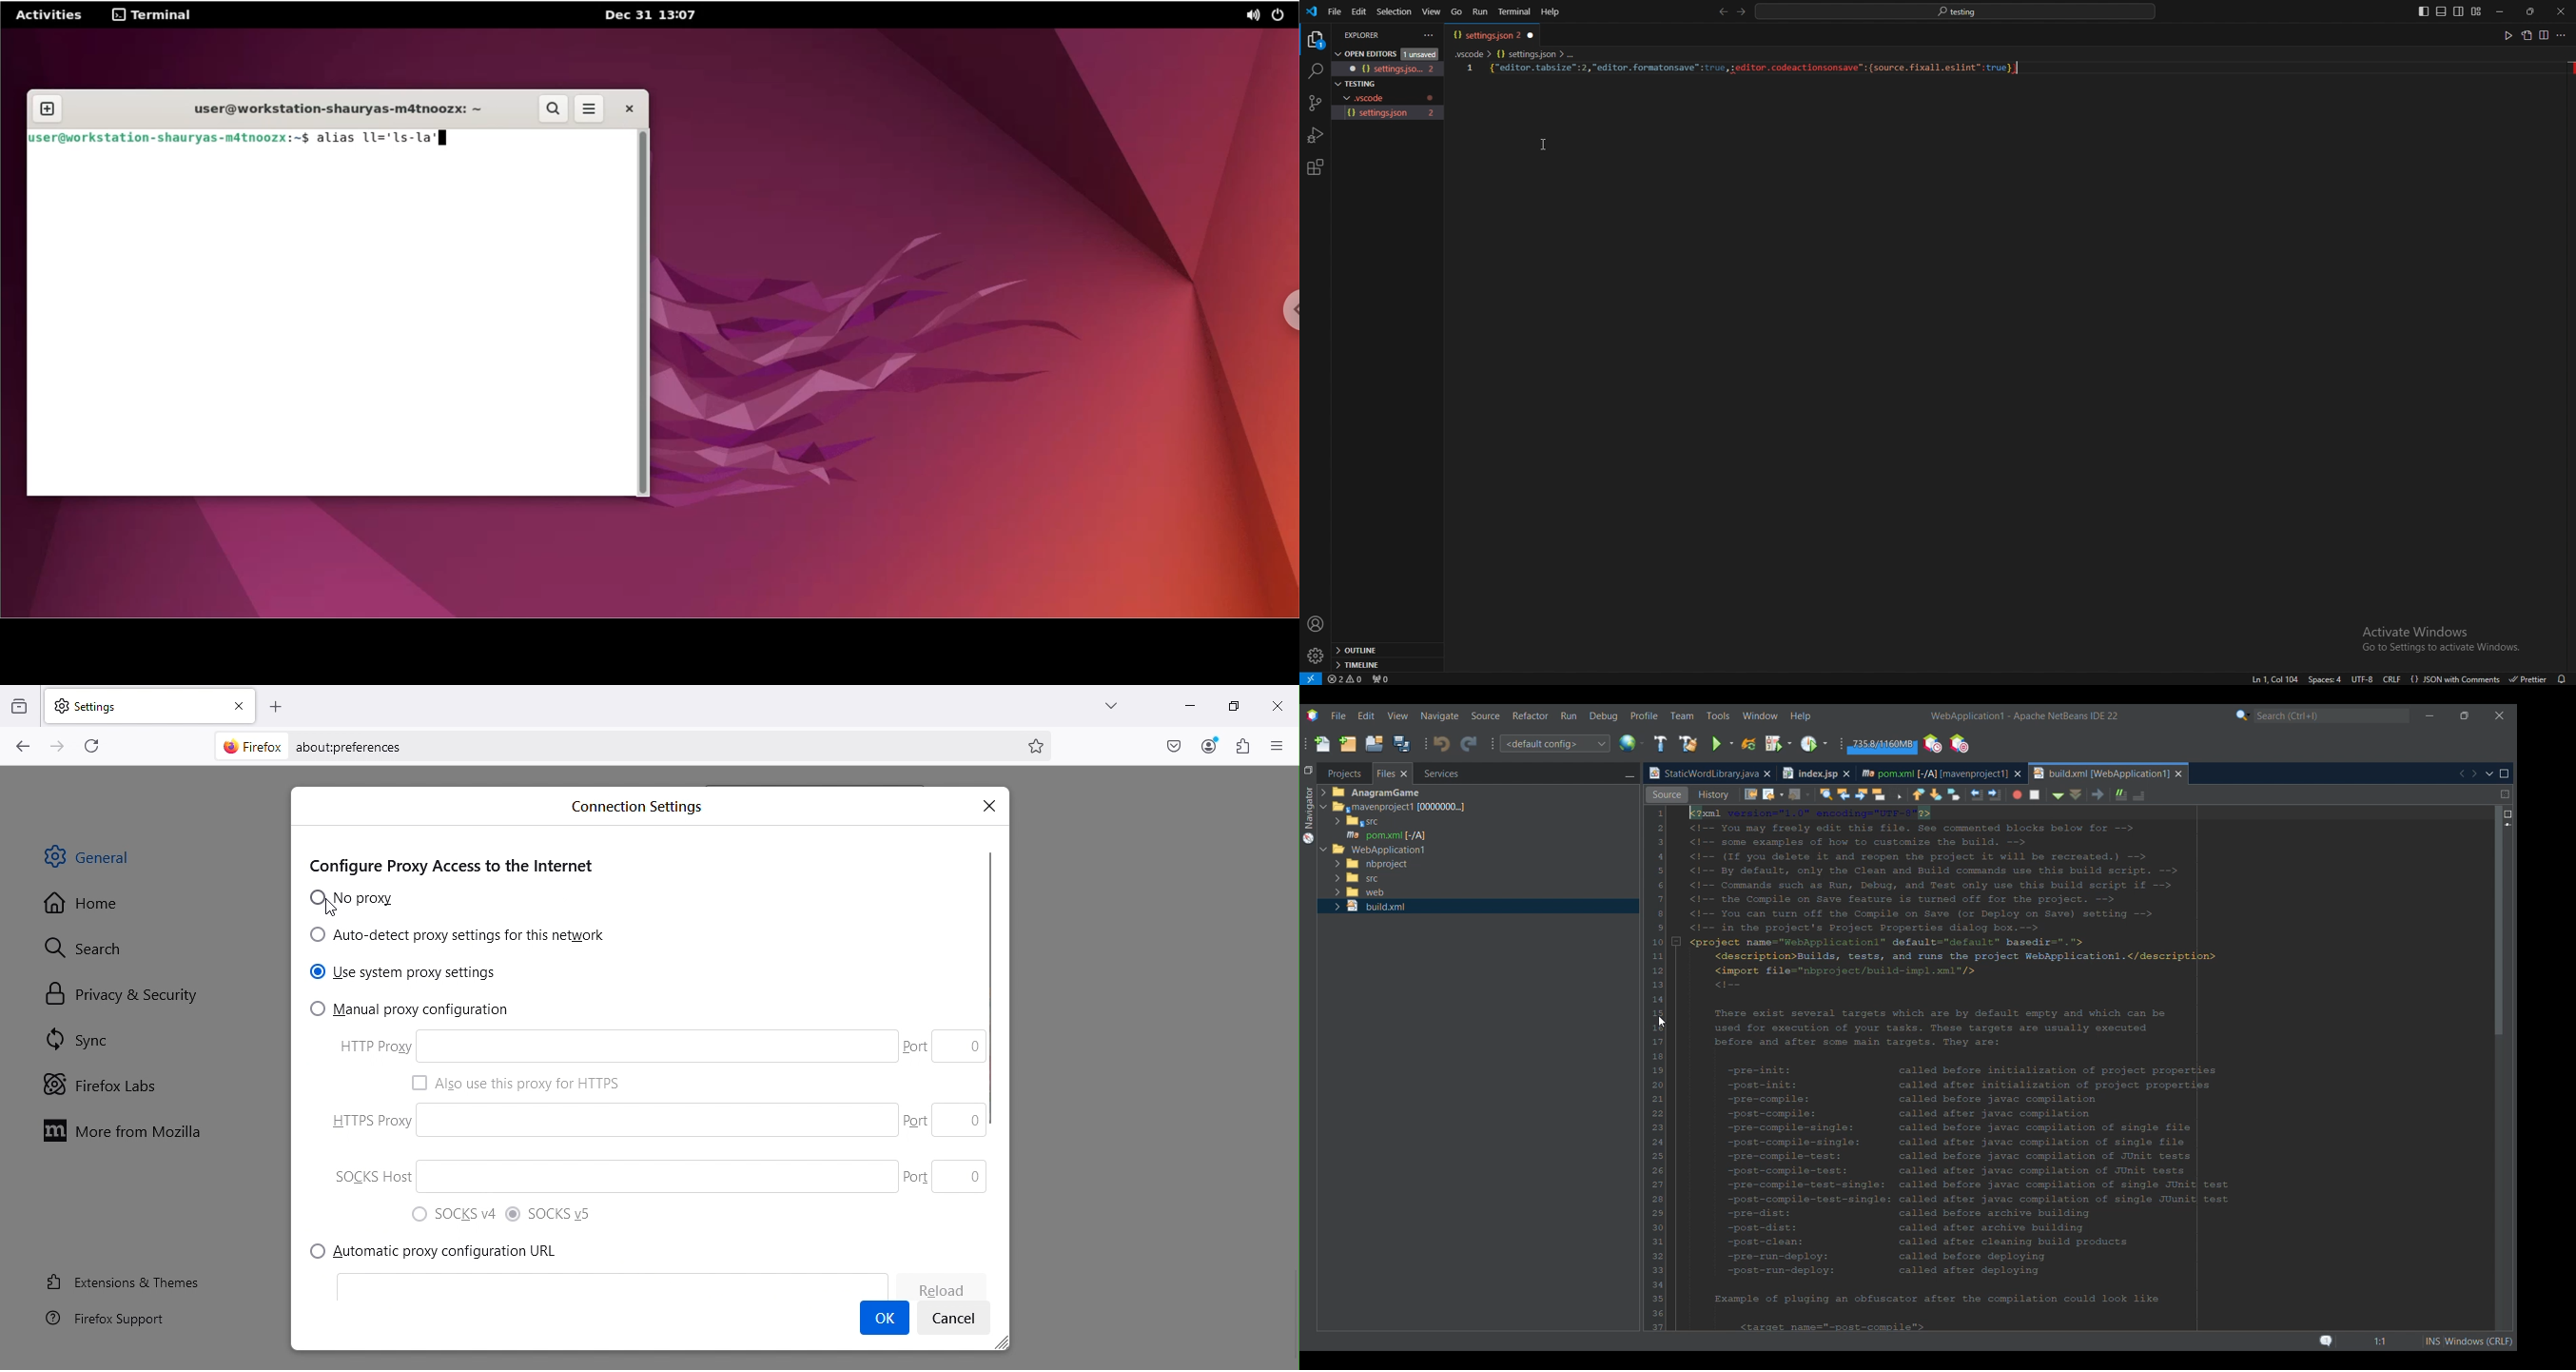 This screenshot has height=1372, width=2576. Describe the element at coordinates (49, 104) in the screenshot. I see `new tab` at that location.